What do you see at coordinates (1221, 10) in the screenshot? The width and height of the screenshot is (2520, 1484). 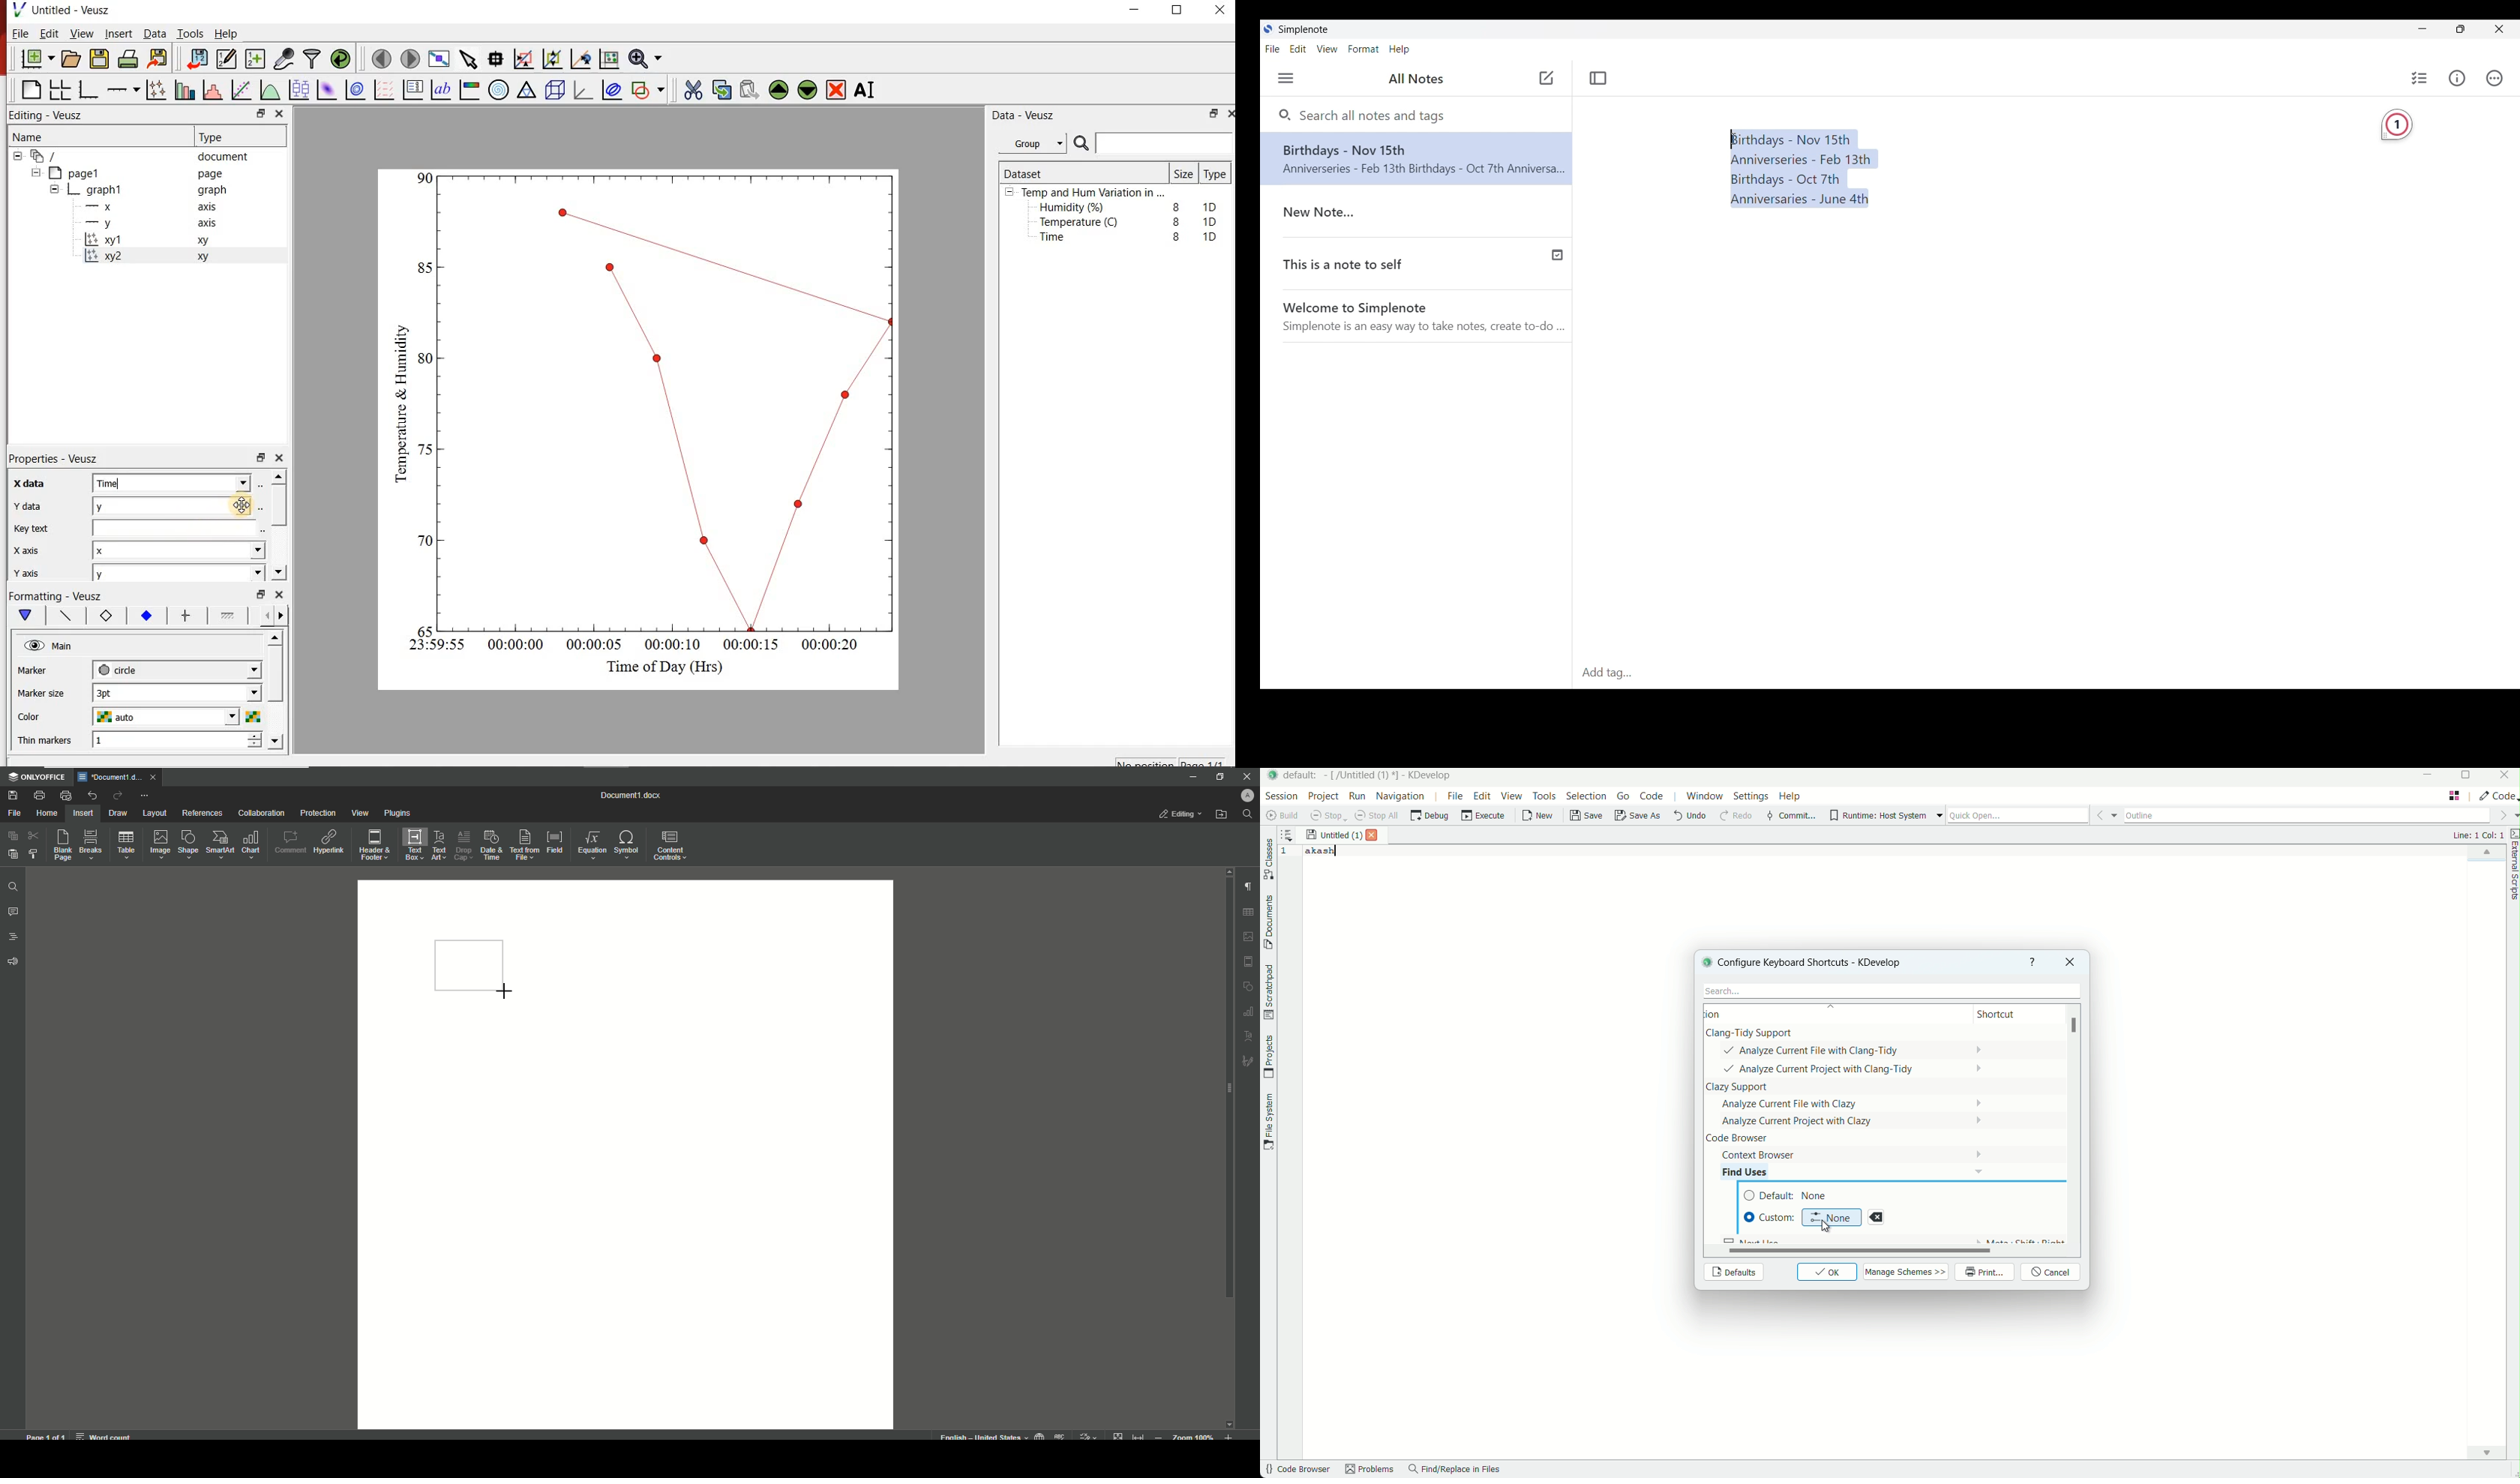 I see `close` at bounding box center [1221, 10].